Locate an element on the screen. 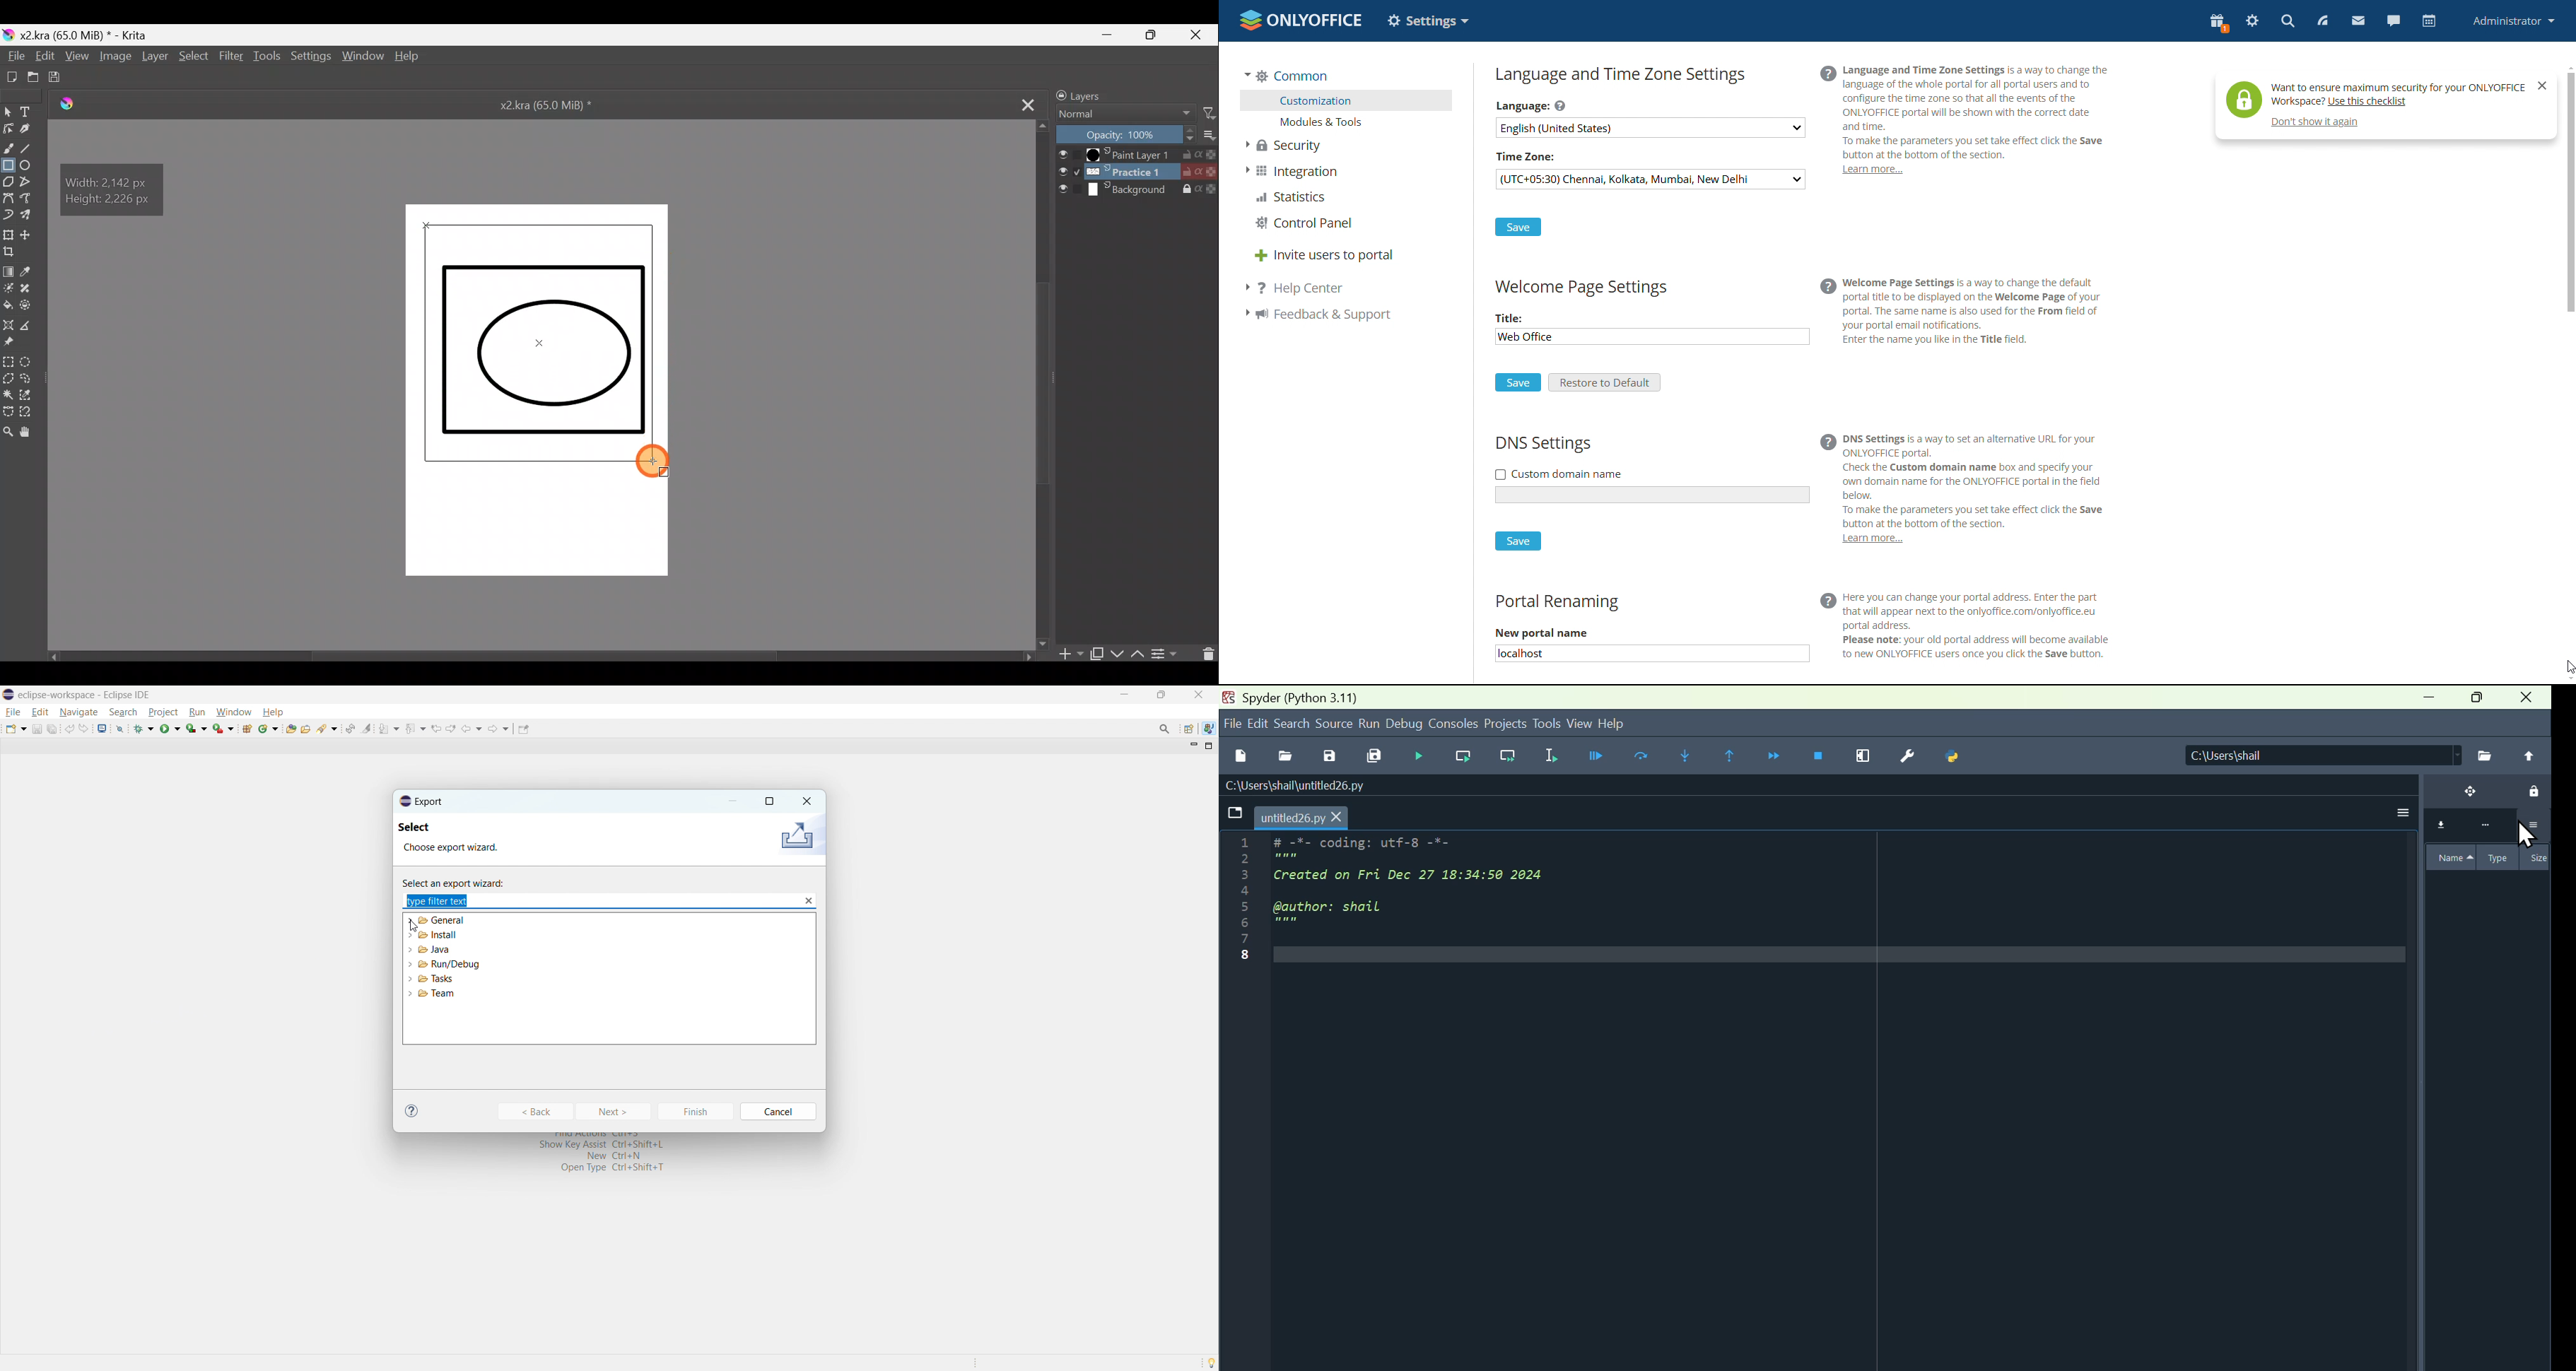 The width and height of the screenshot is (2576, 1372). Title: is located at coordinates (1510, 318).